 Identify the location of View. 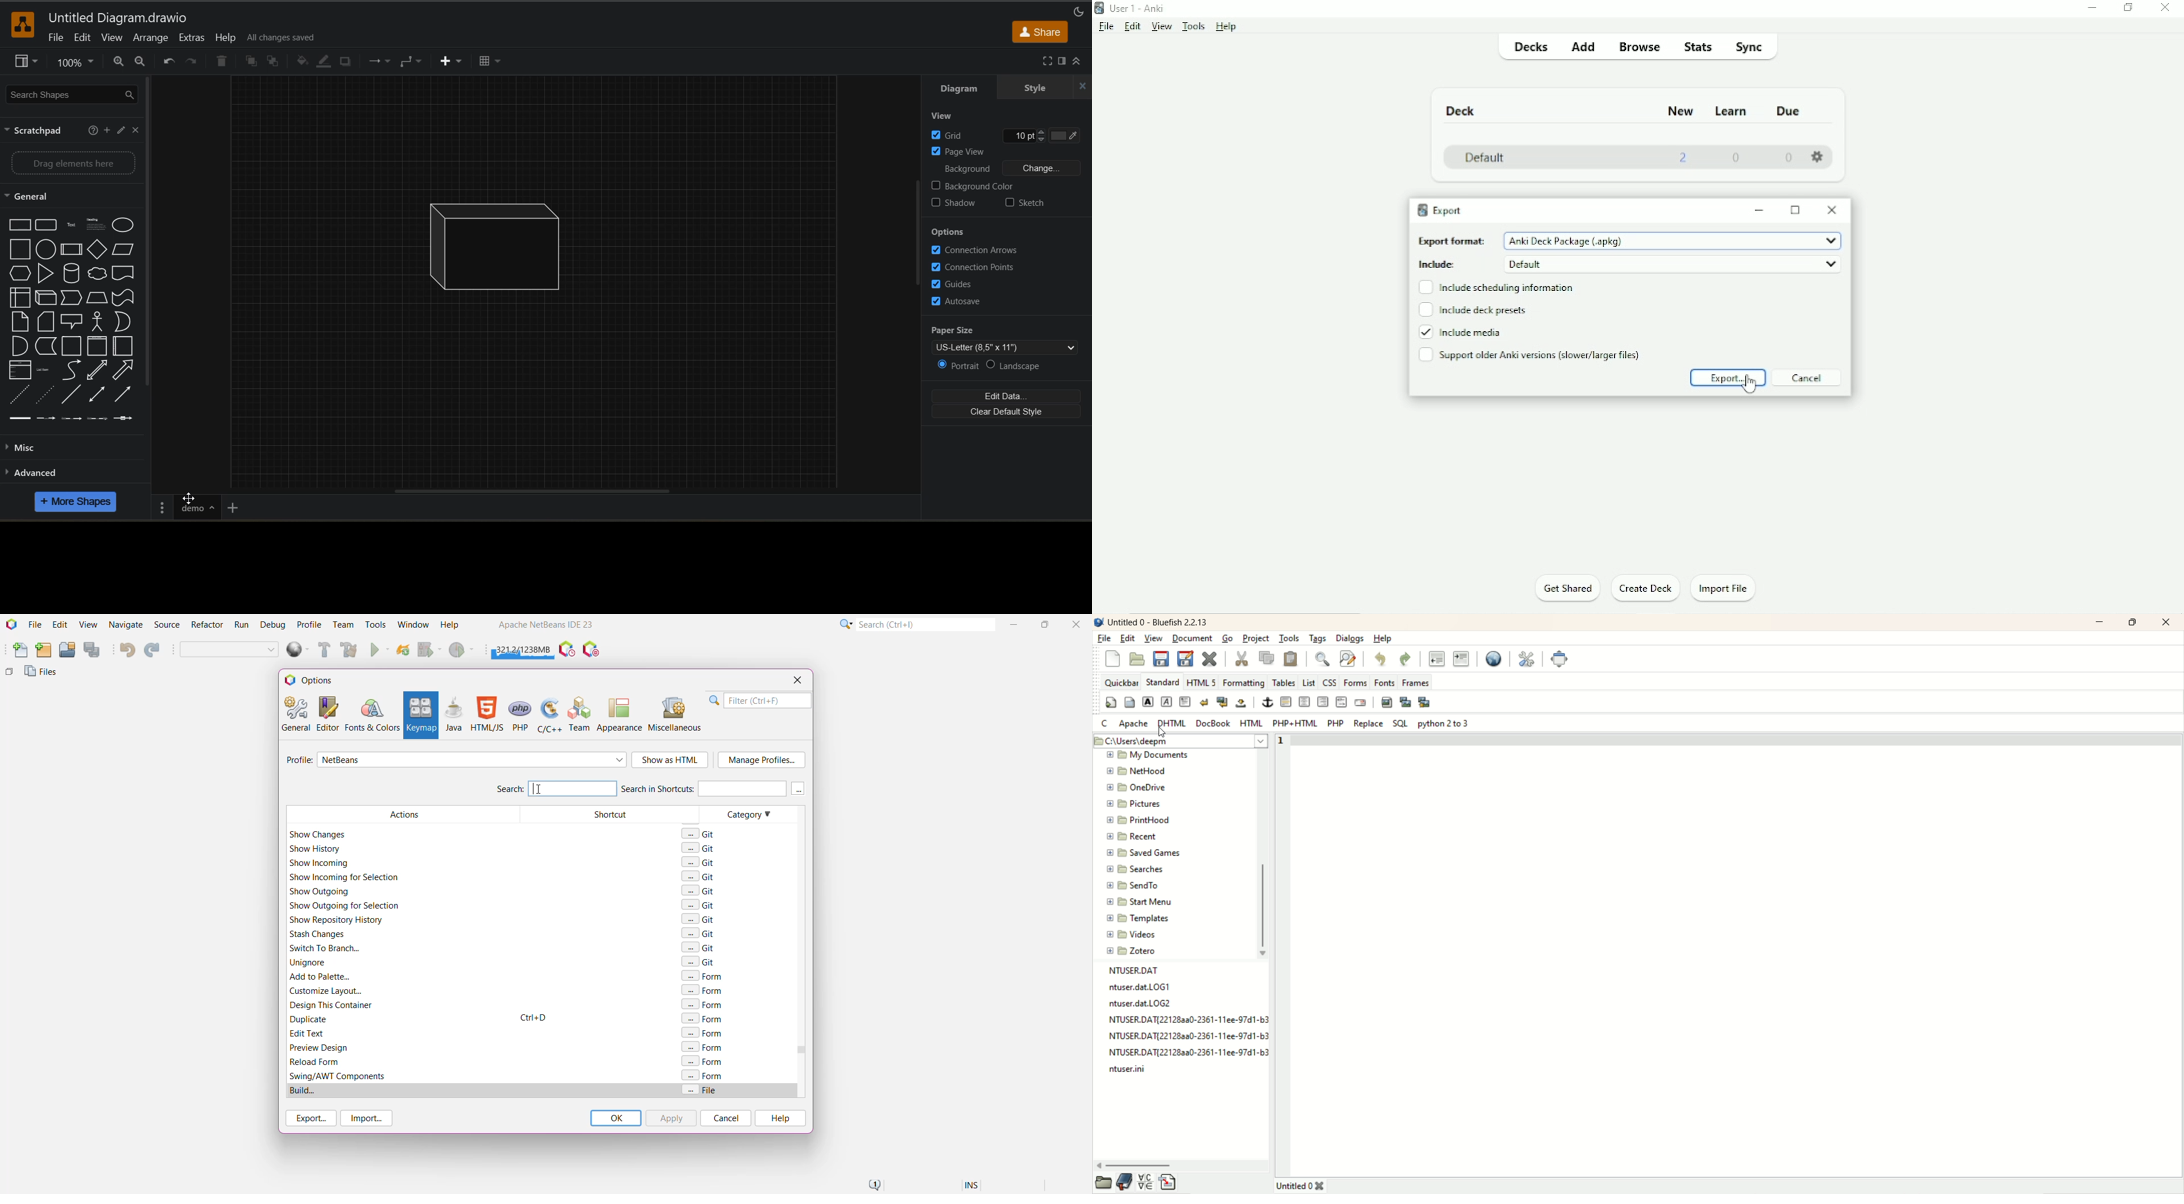
(1162, 27).